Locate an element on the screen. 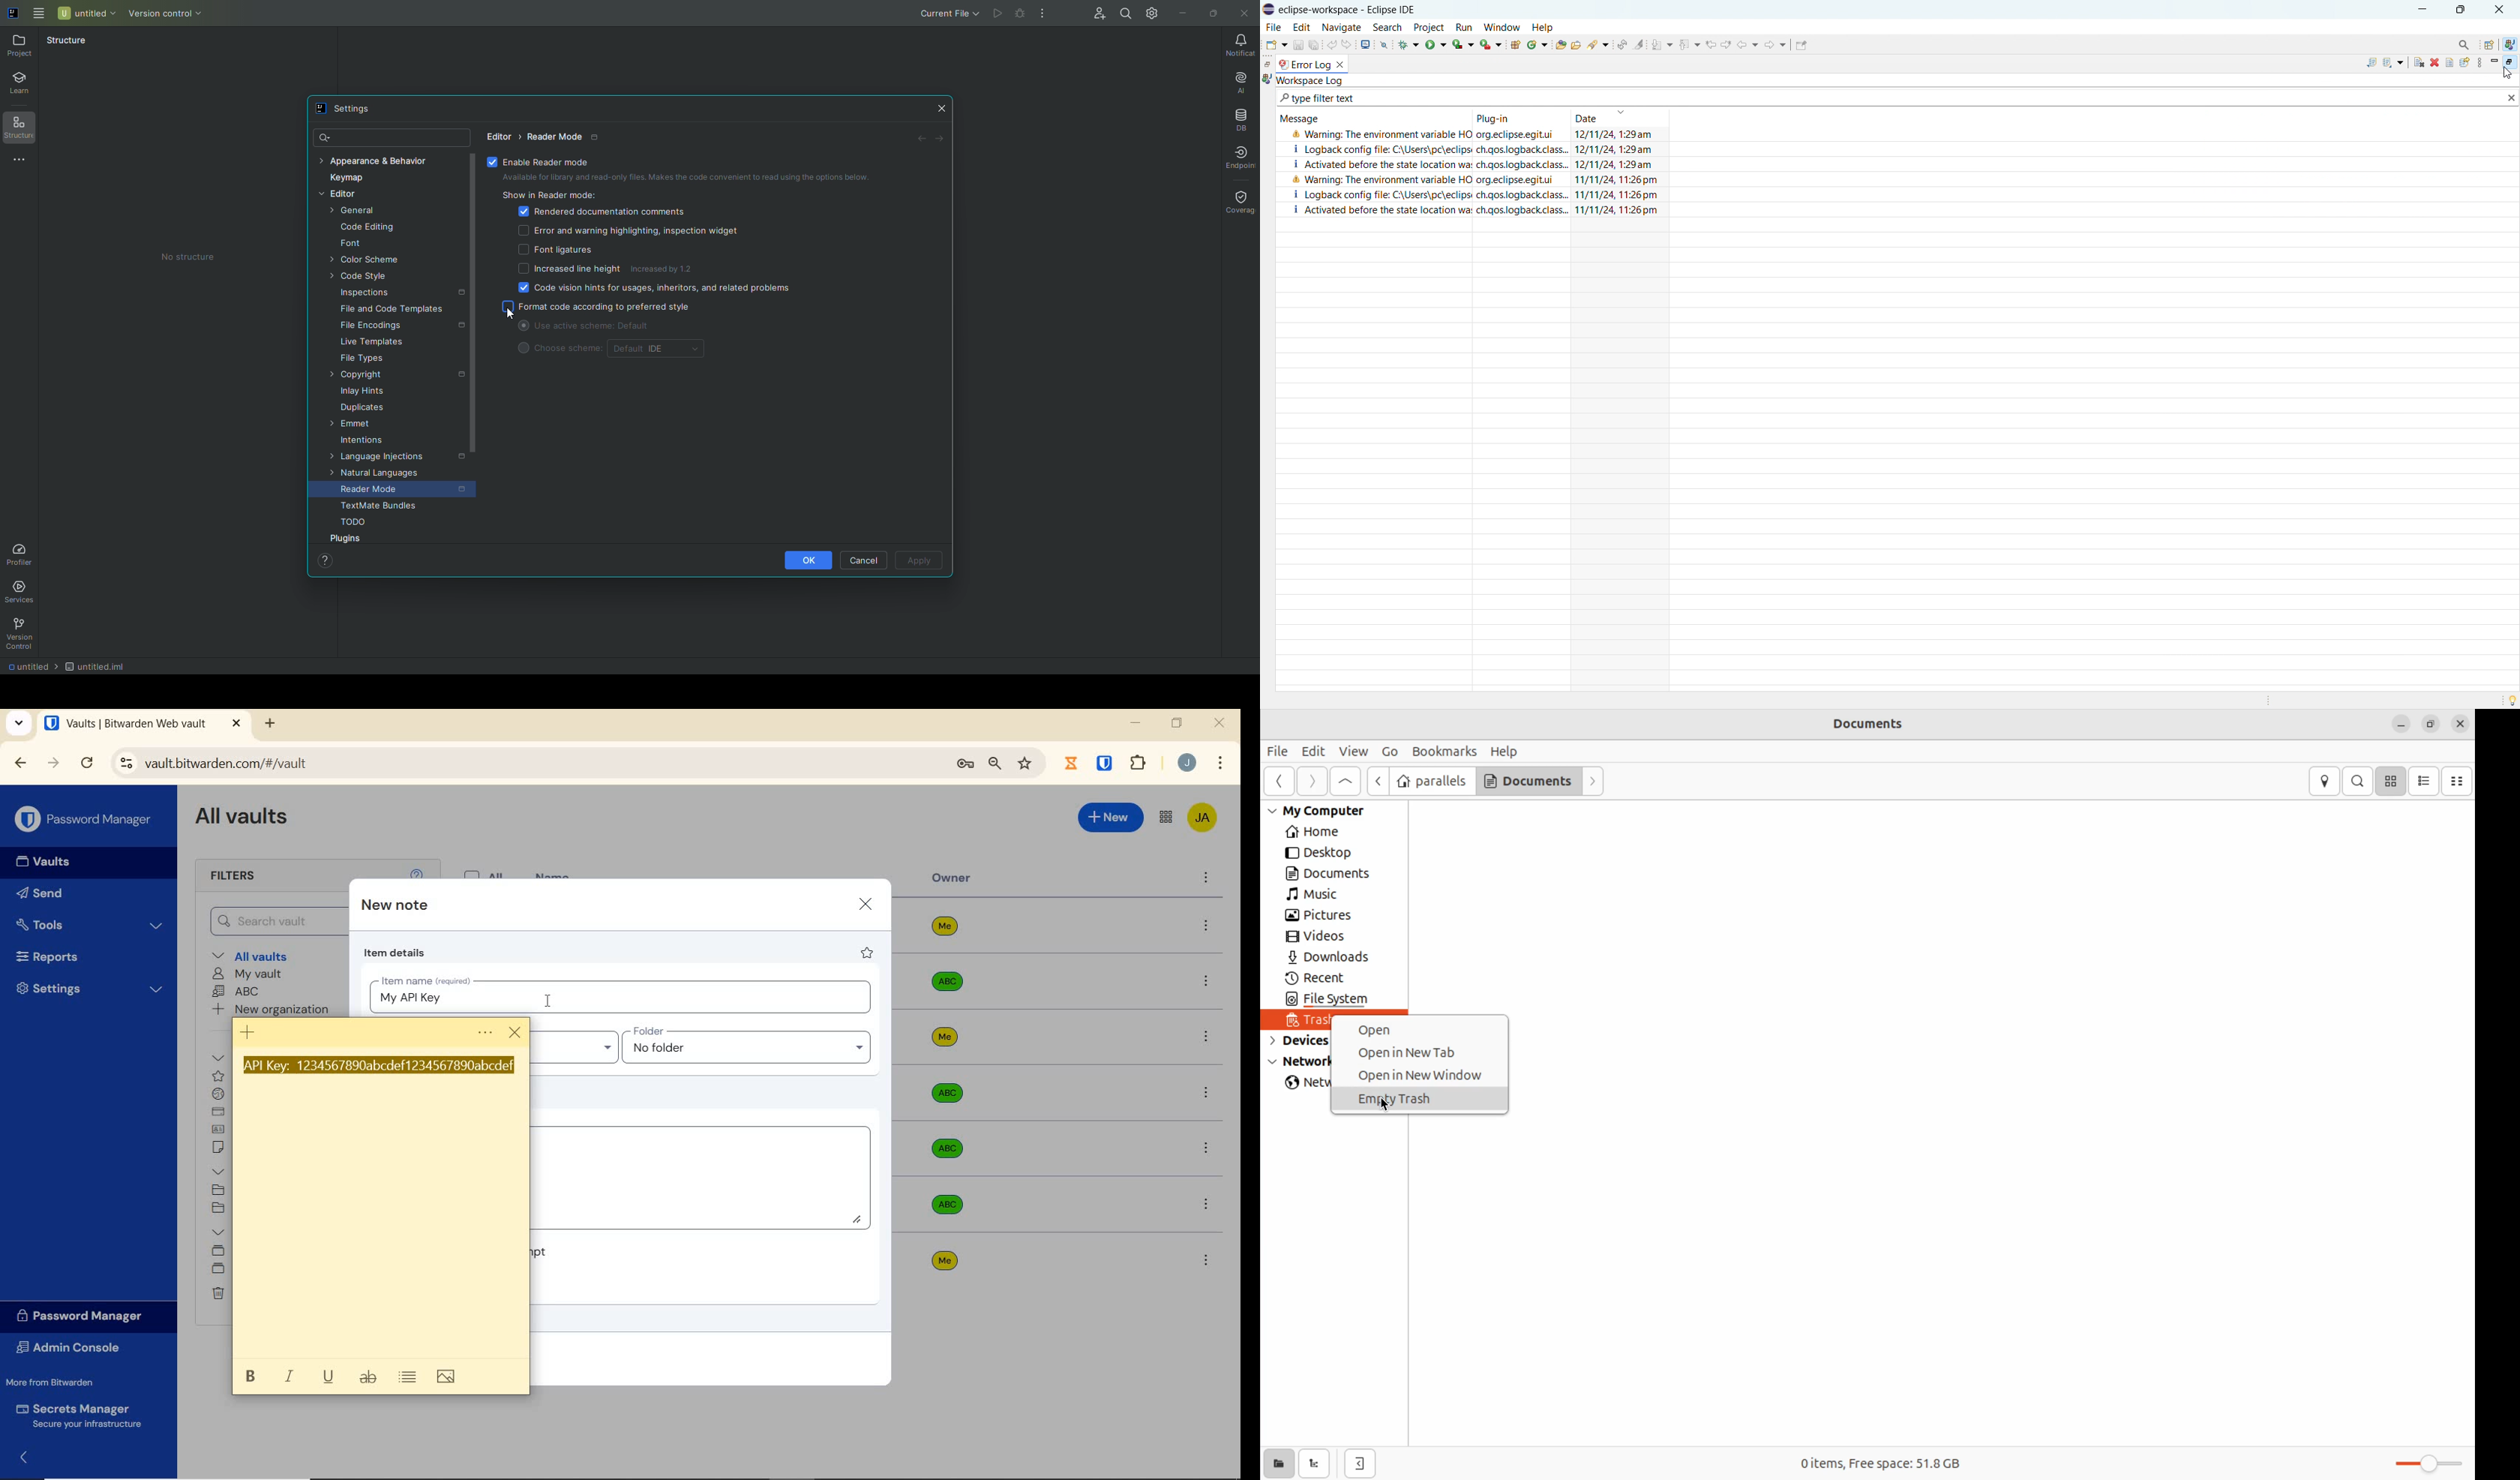 Image resolution: width=2520 pixels, height=1484 pixels. Cannot run file is located at coordinates (1020, 12).